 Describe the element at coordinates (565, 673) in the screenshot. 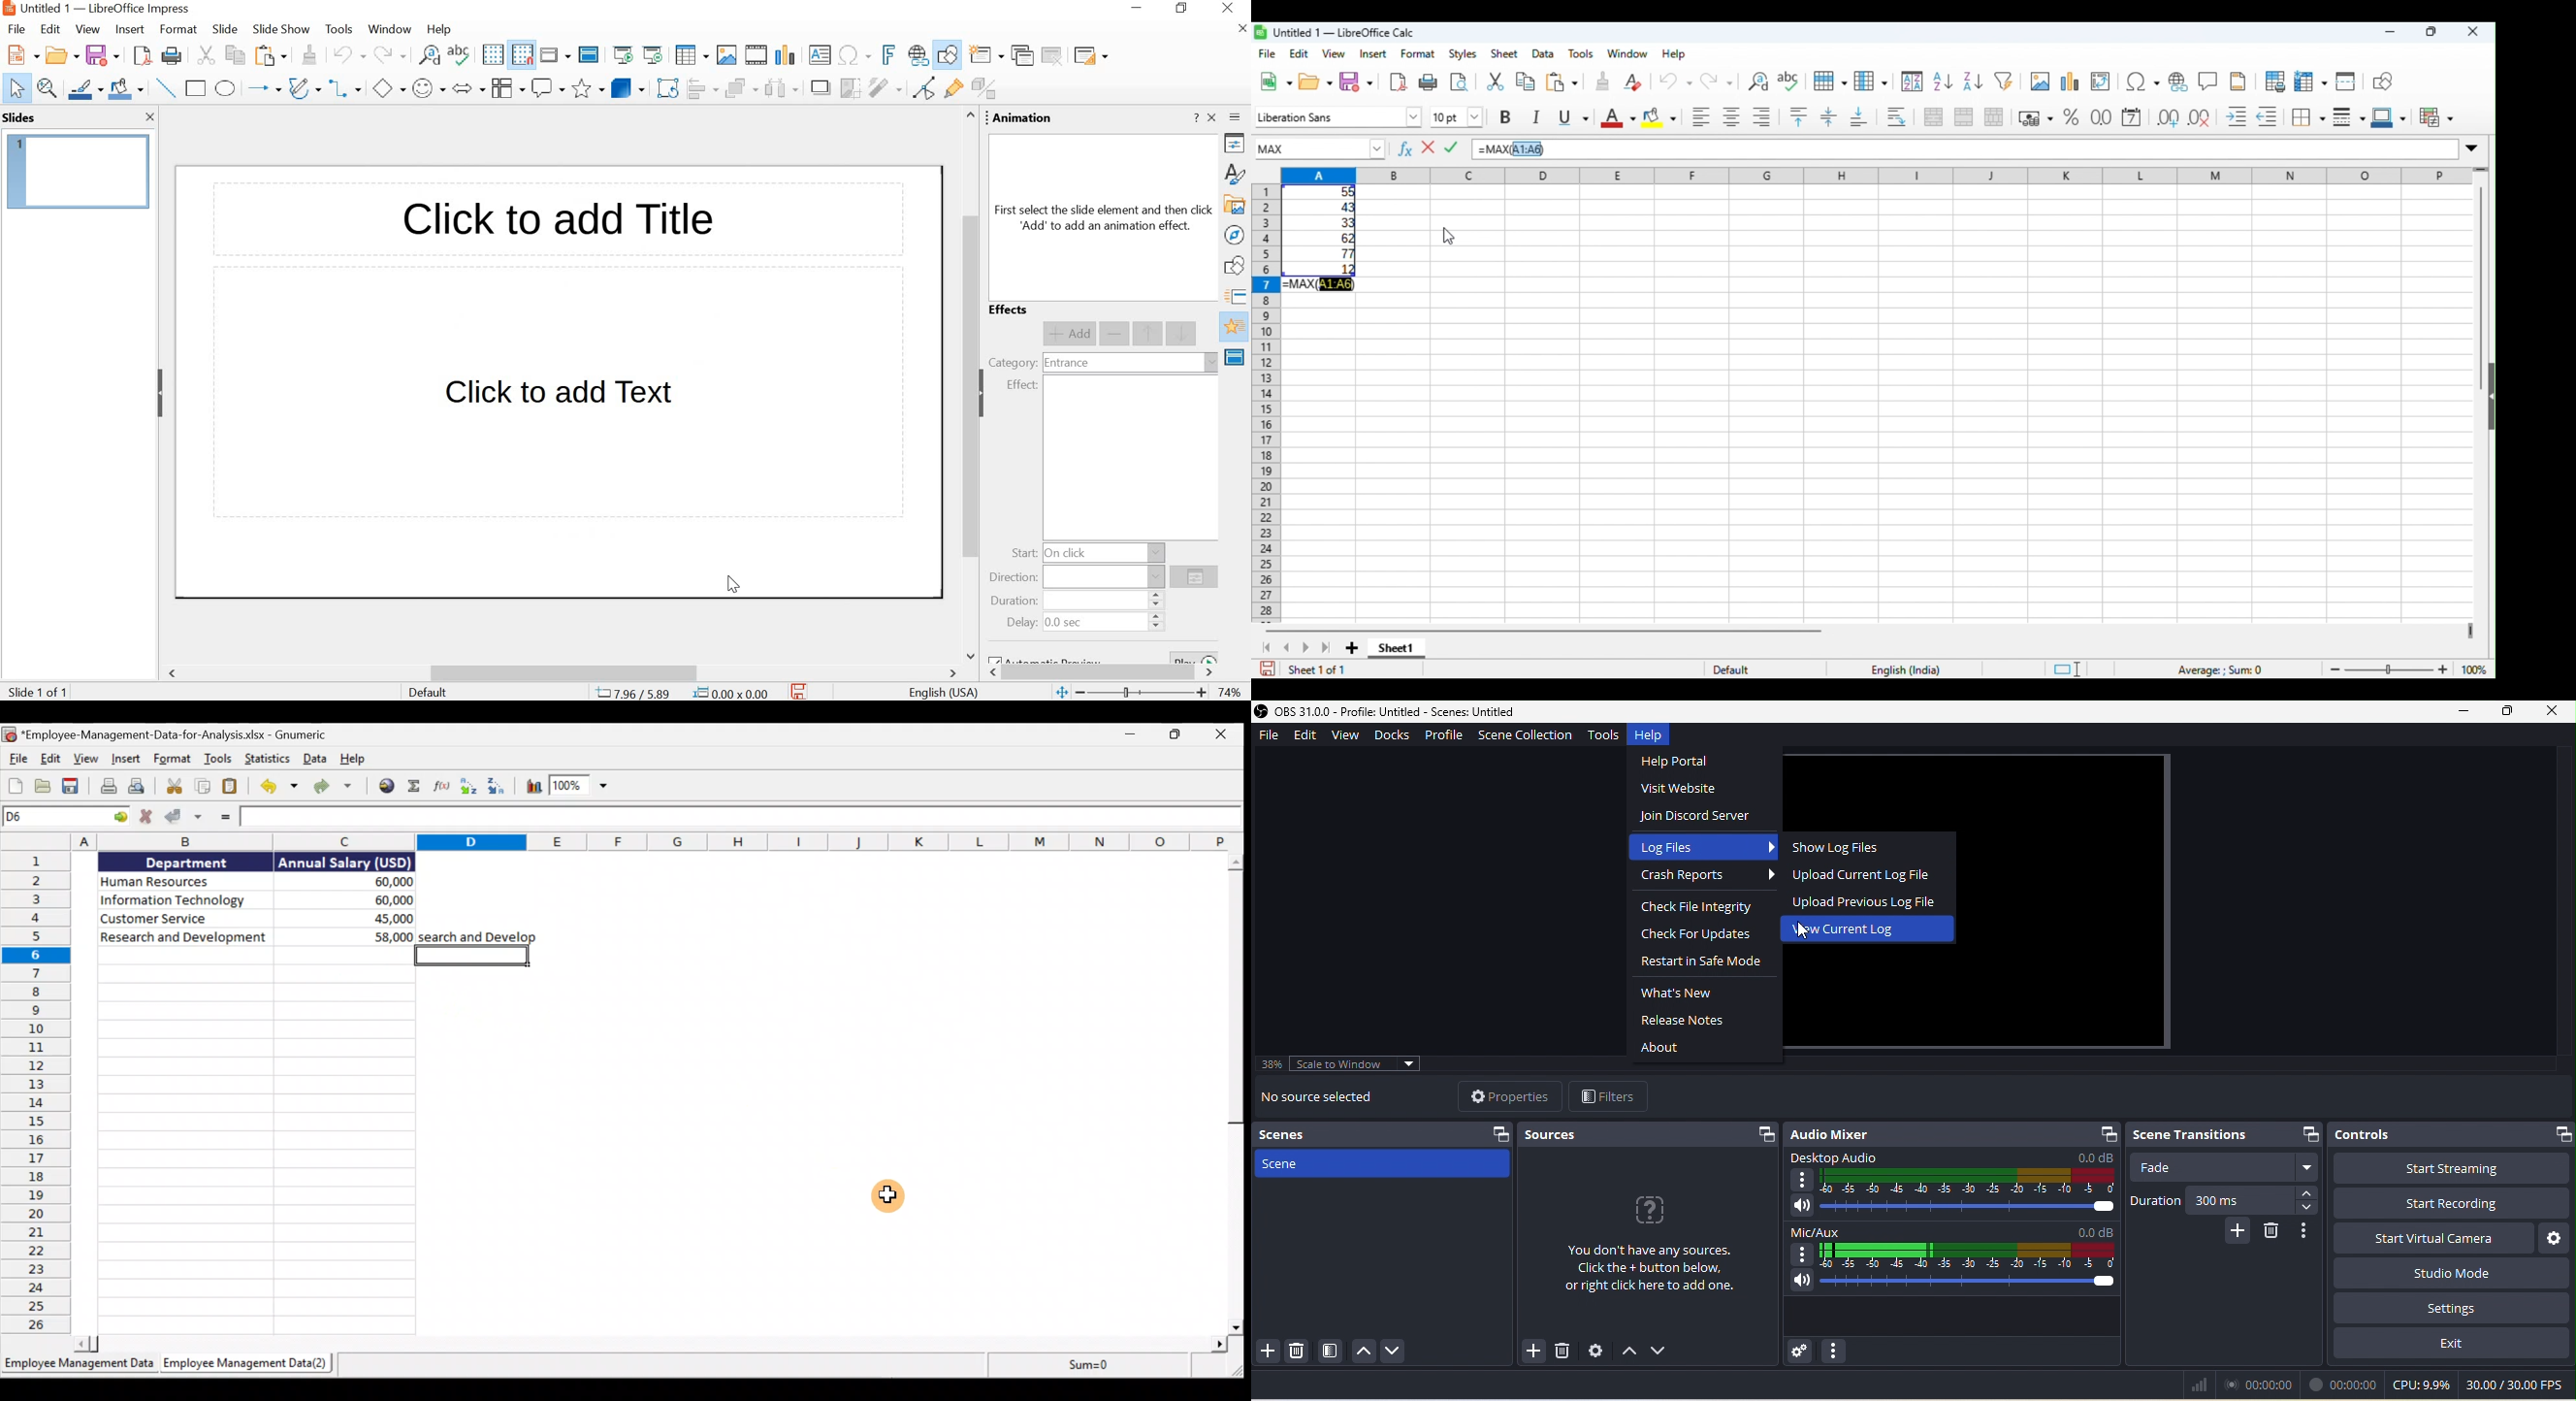

I see `scroll bar` at that location.